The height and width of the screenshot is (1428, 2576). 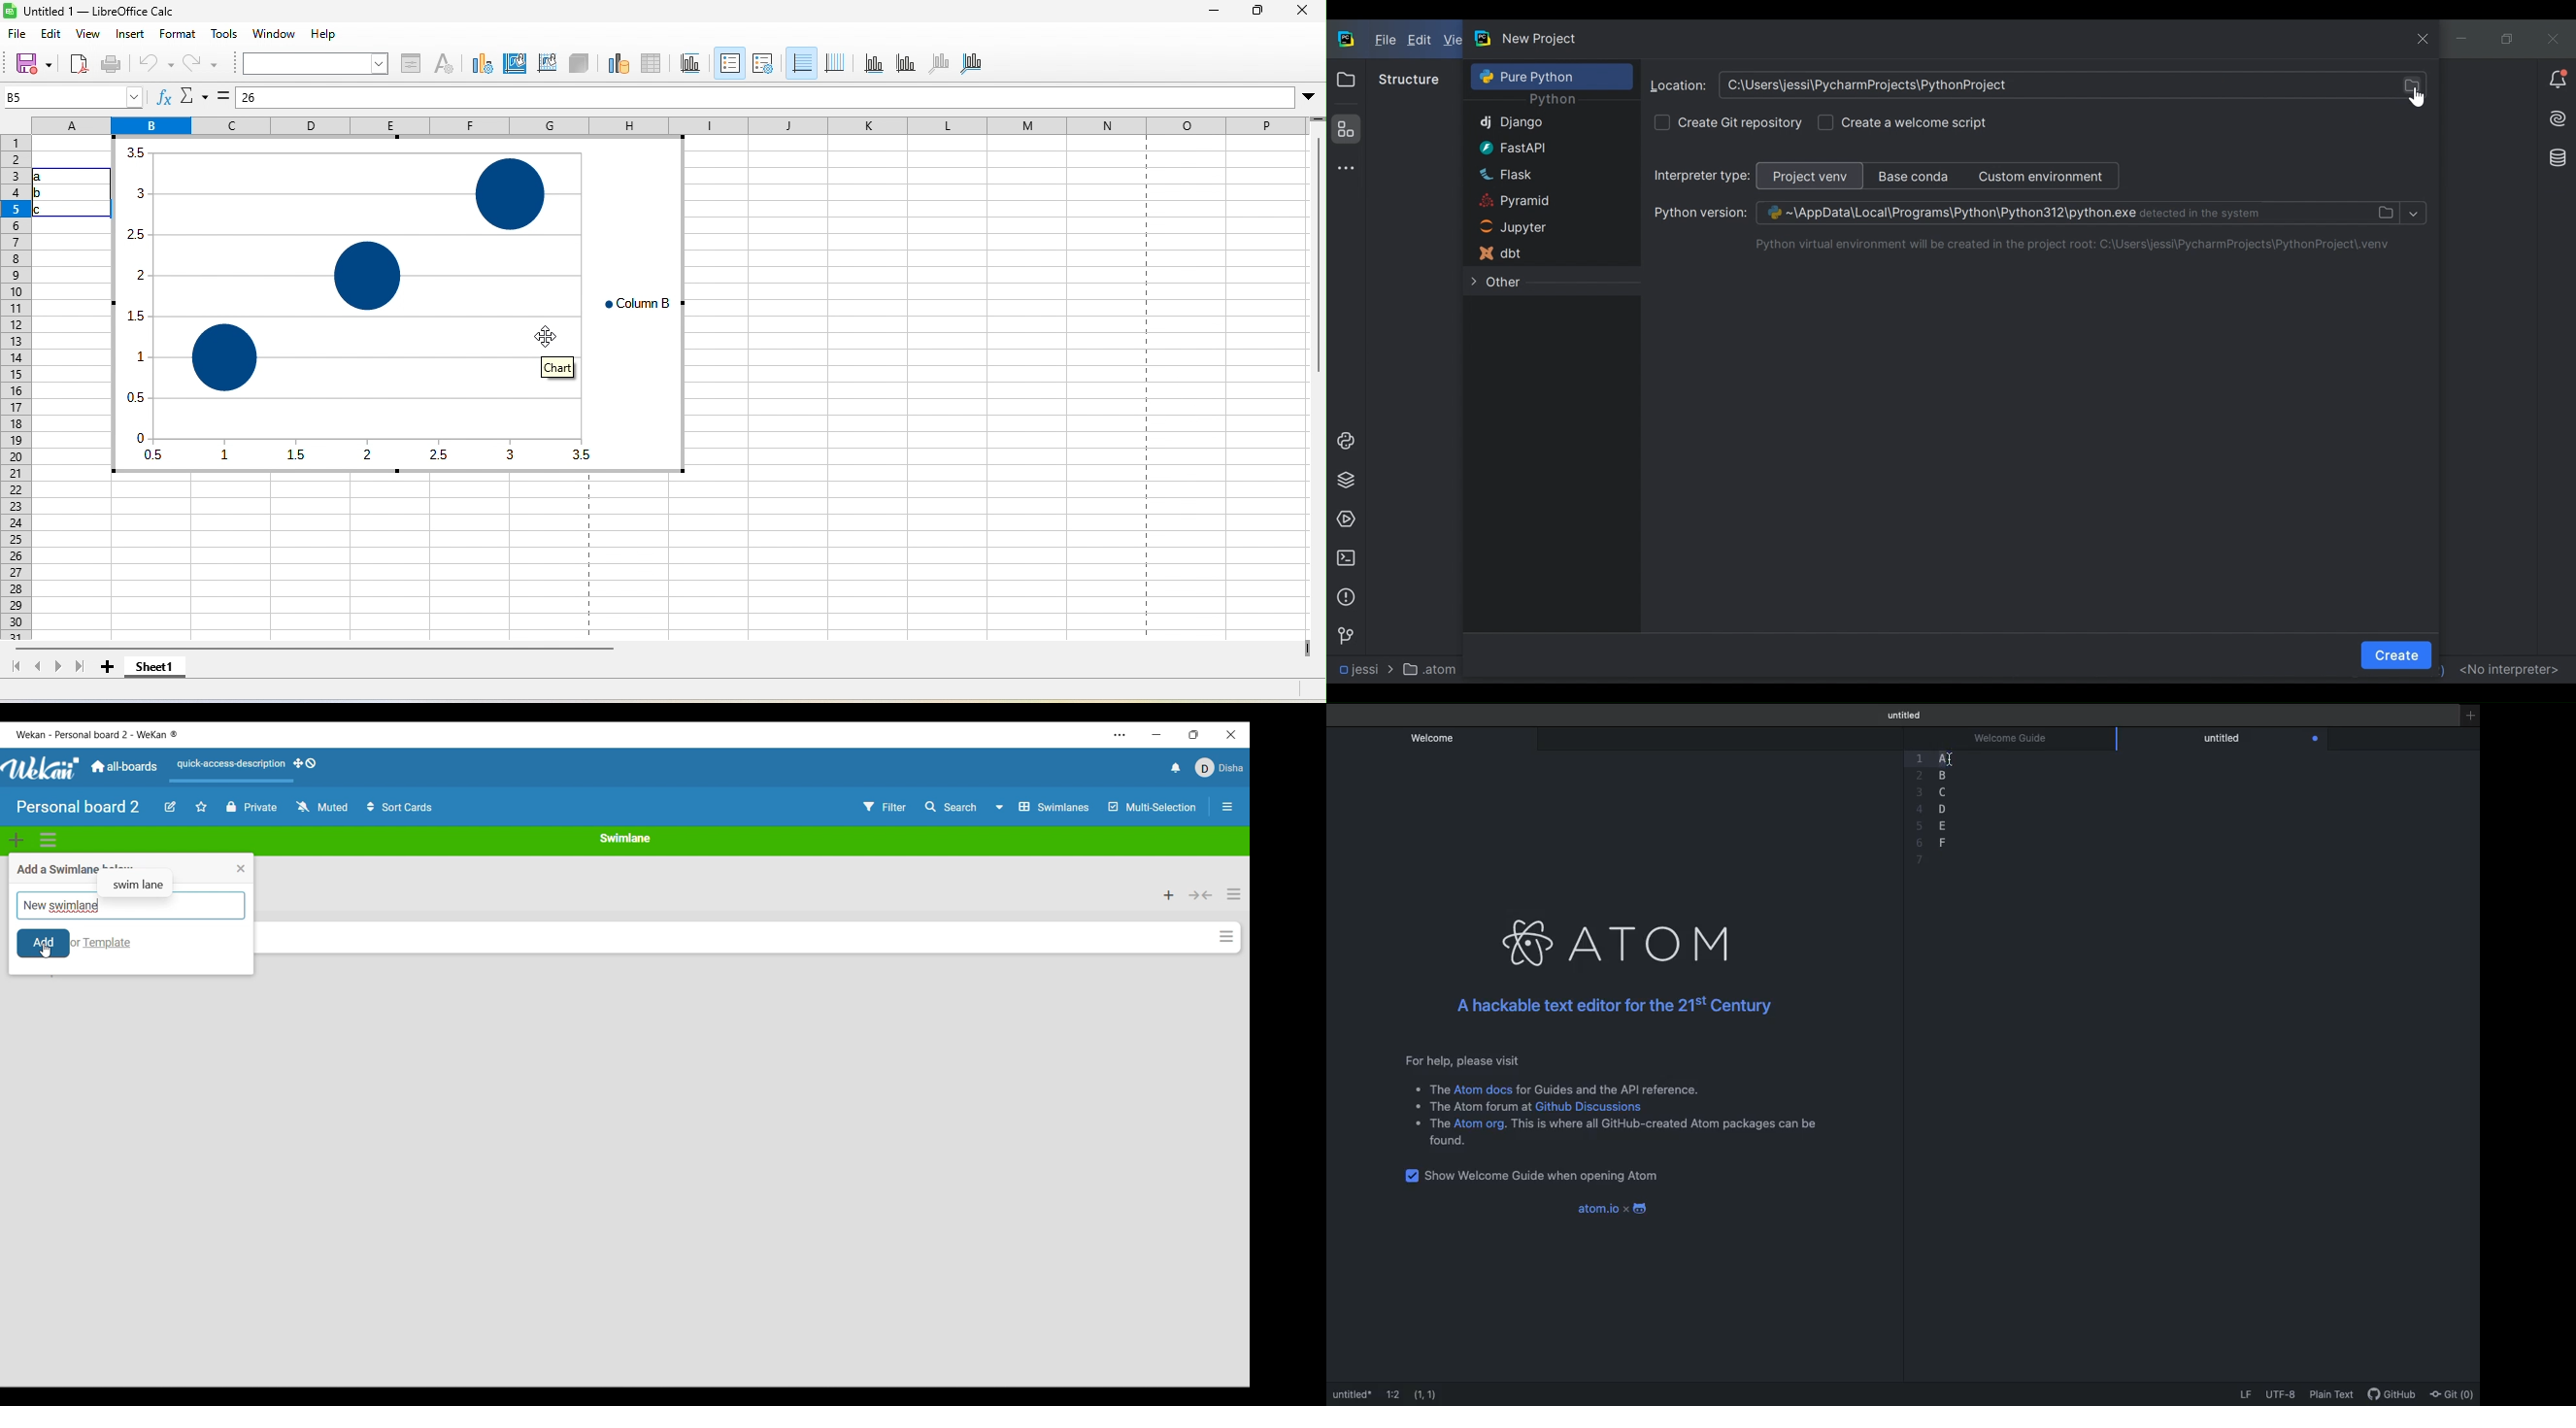 I want to click on formula, so click(x=224, y=94).